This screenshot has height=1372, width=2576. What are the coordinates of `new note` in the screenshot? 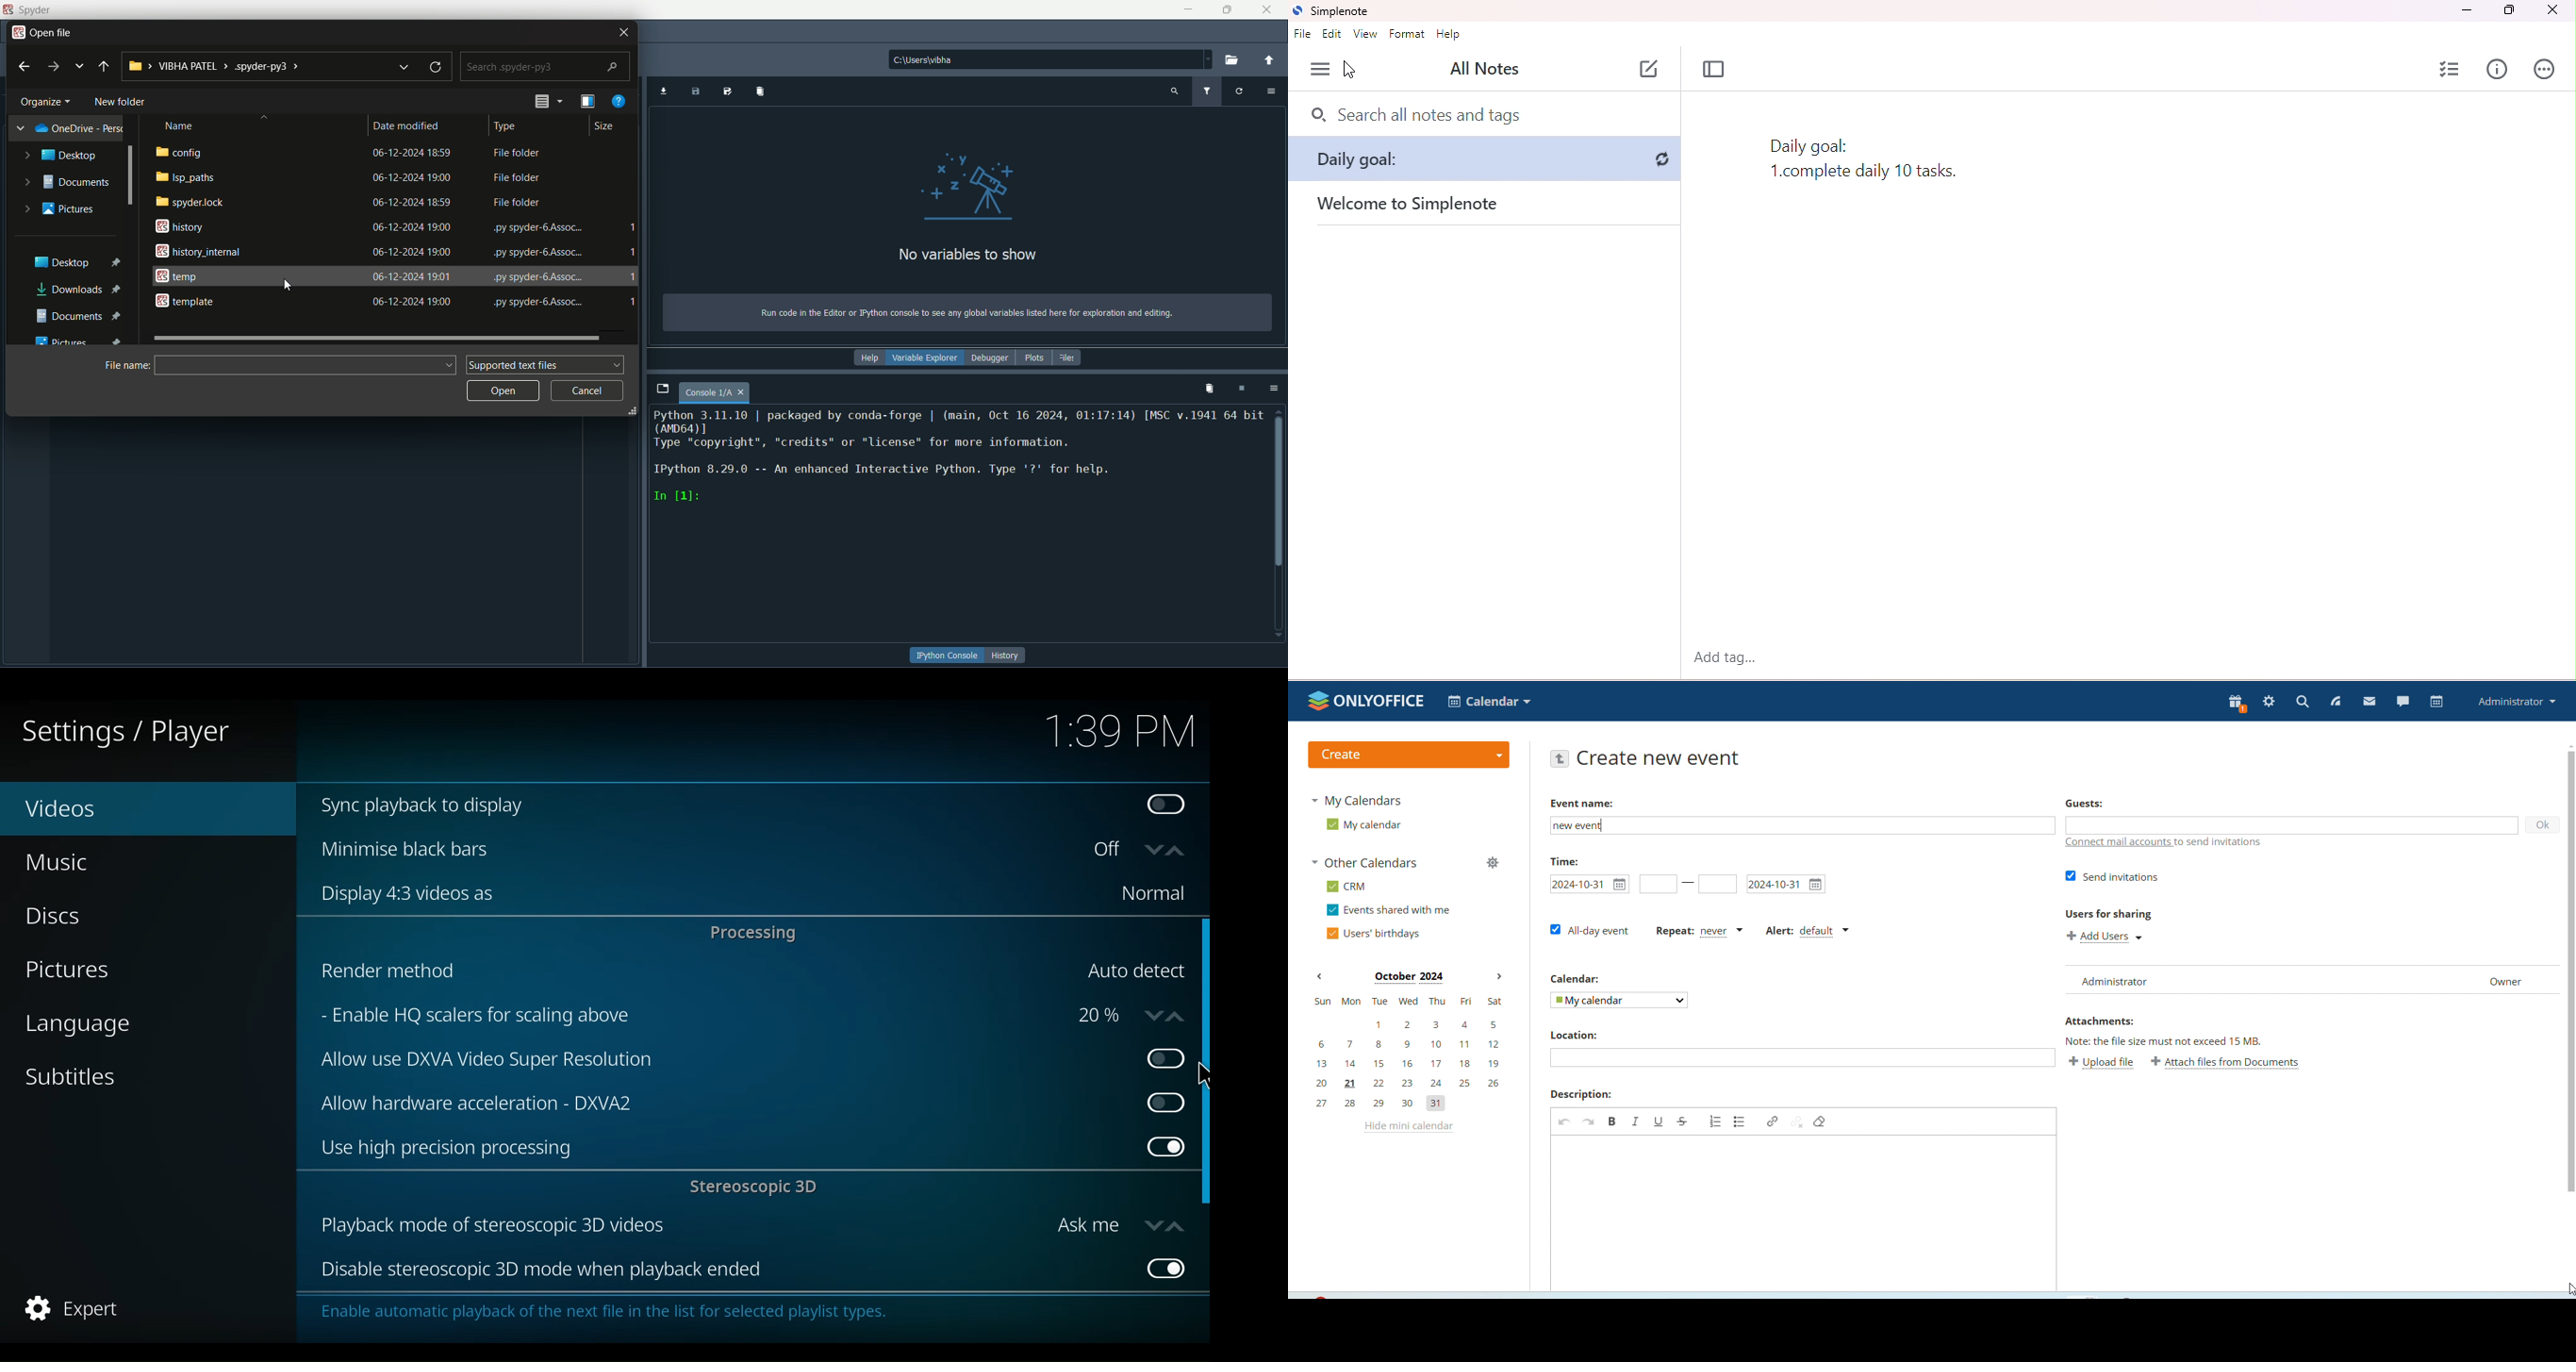 It's located at (1650, 68).